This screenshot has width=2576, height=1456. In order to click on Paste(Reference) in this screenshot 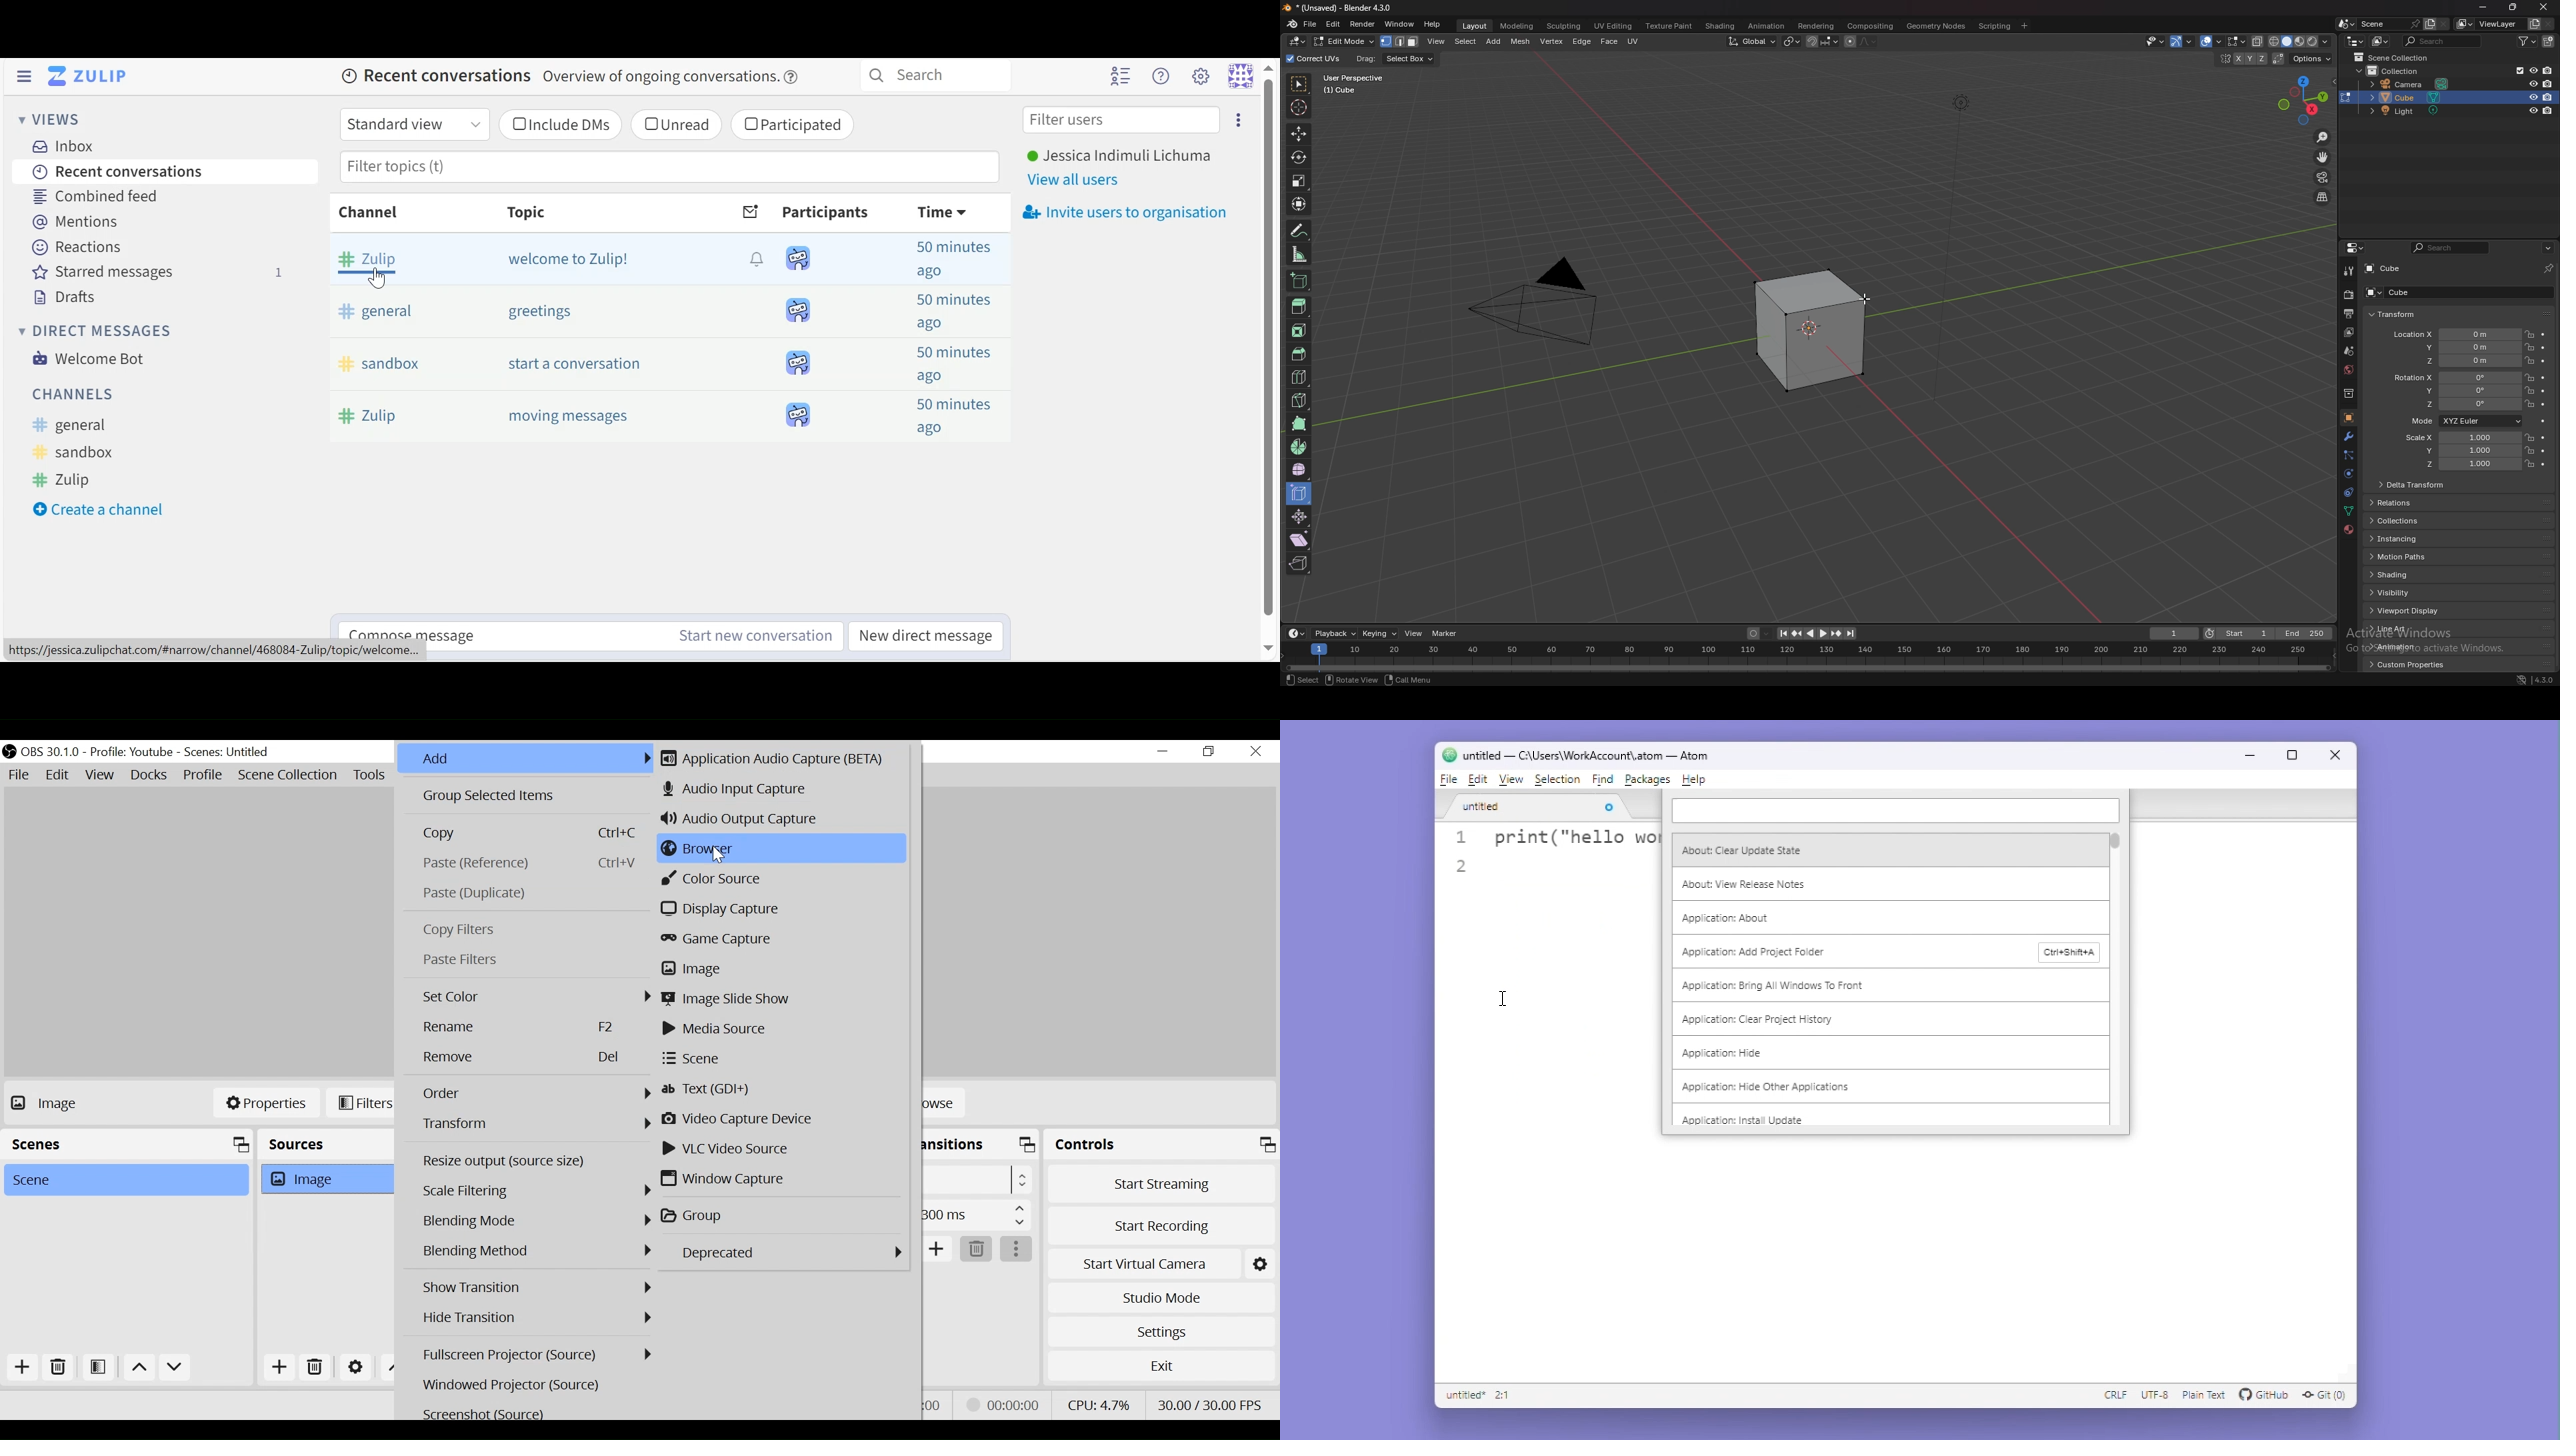, I will do `click(534, 863)`.